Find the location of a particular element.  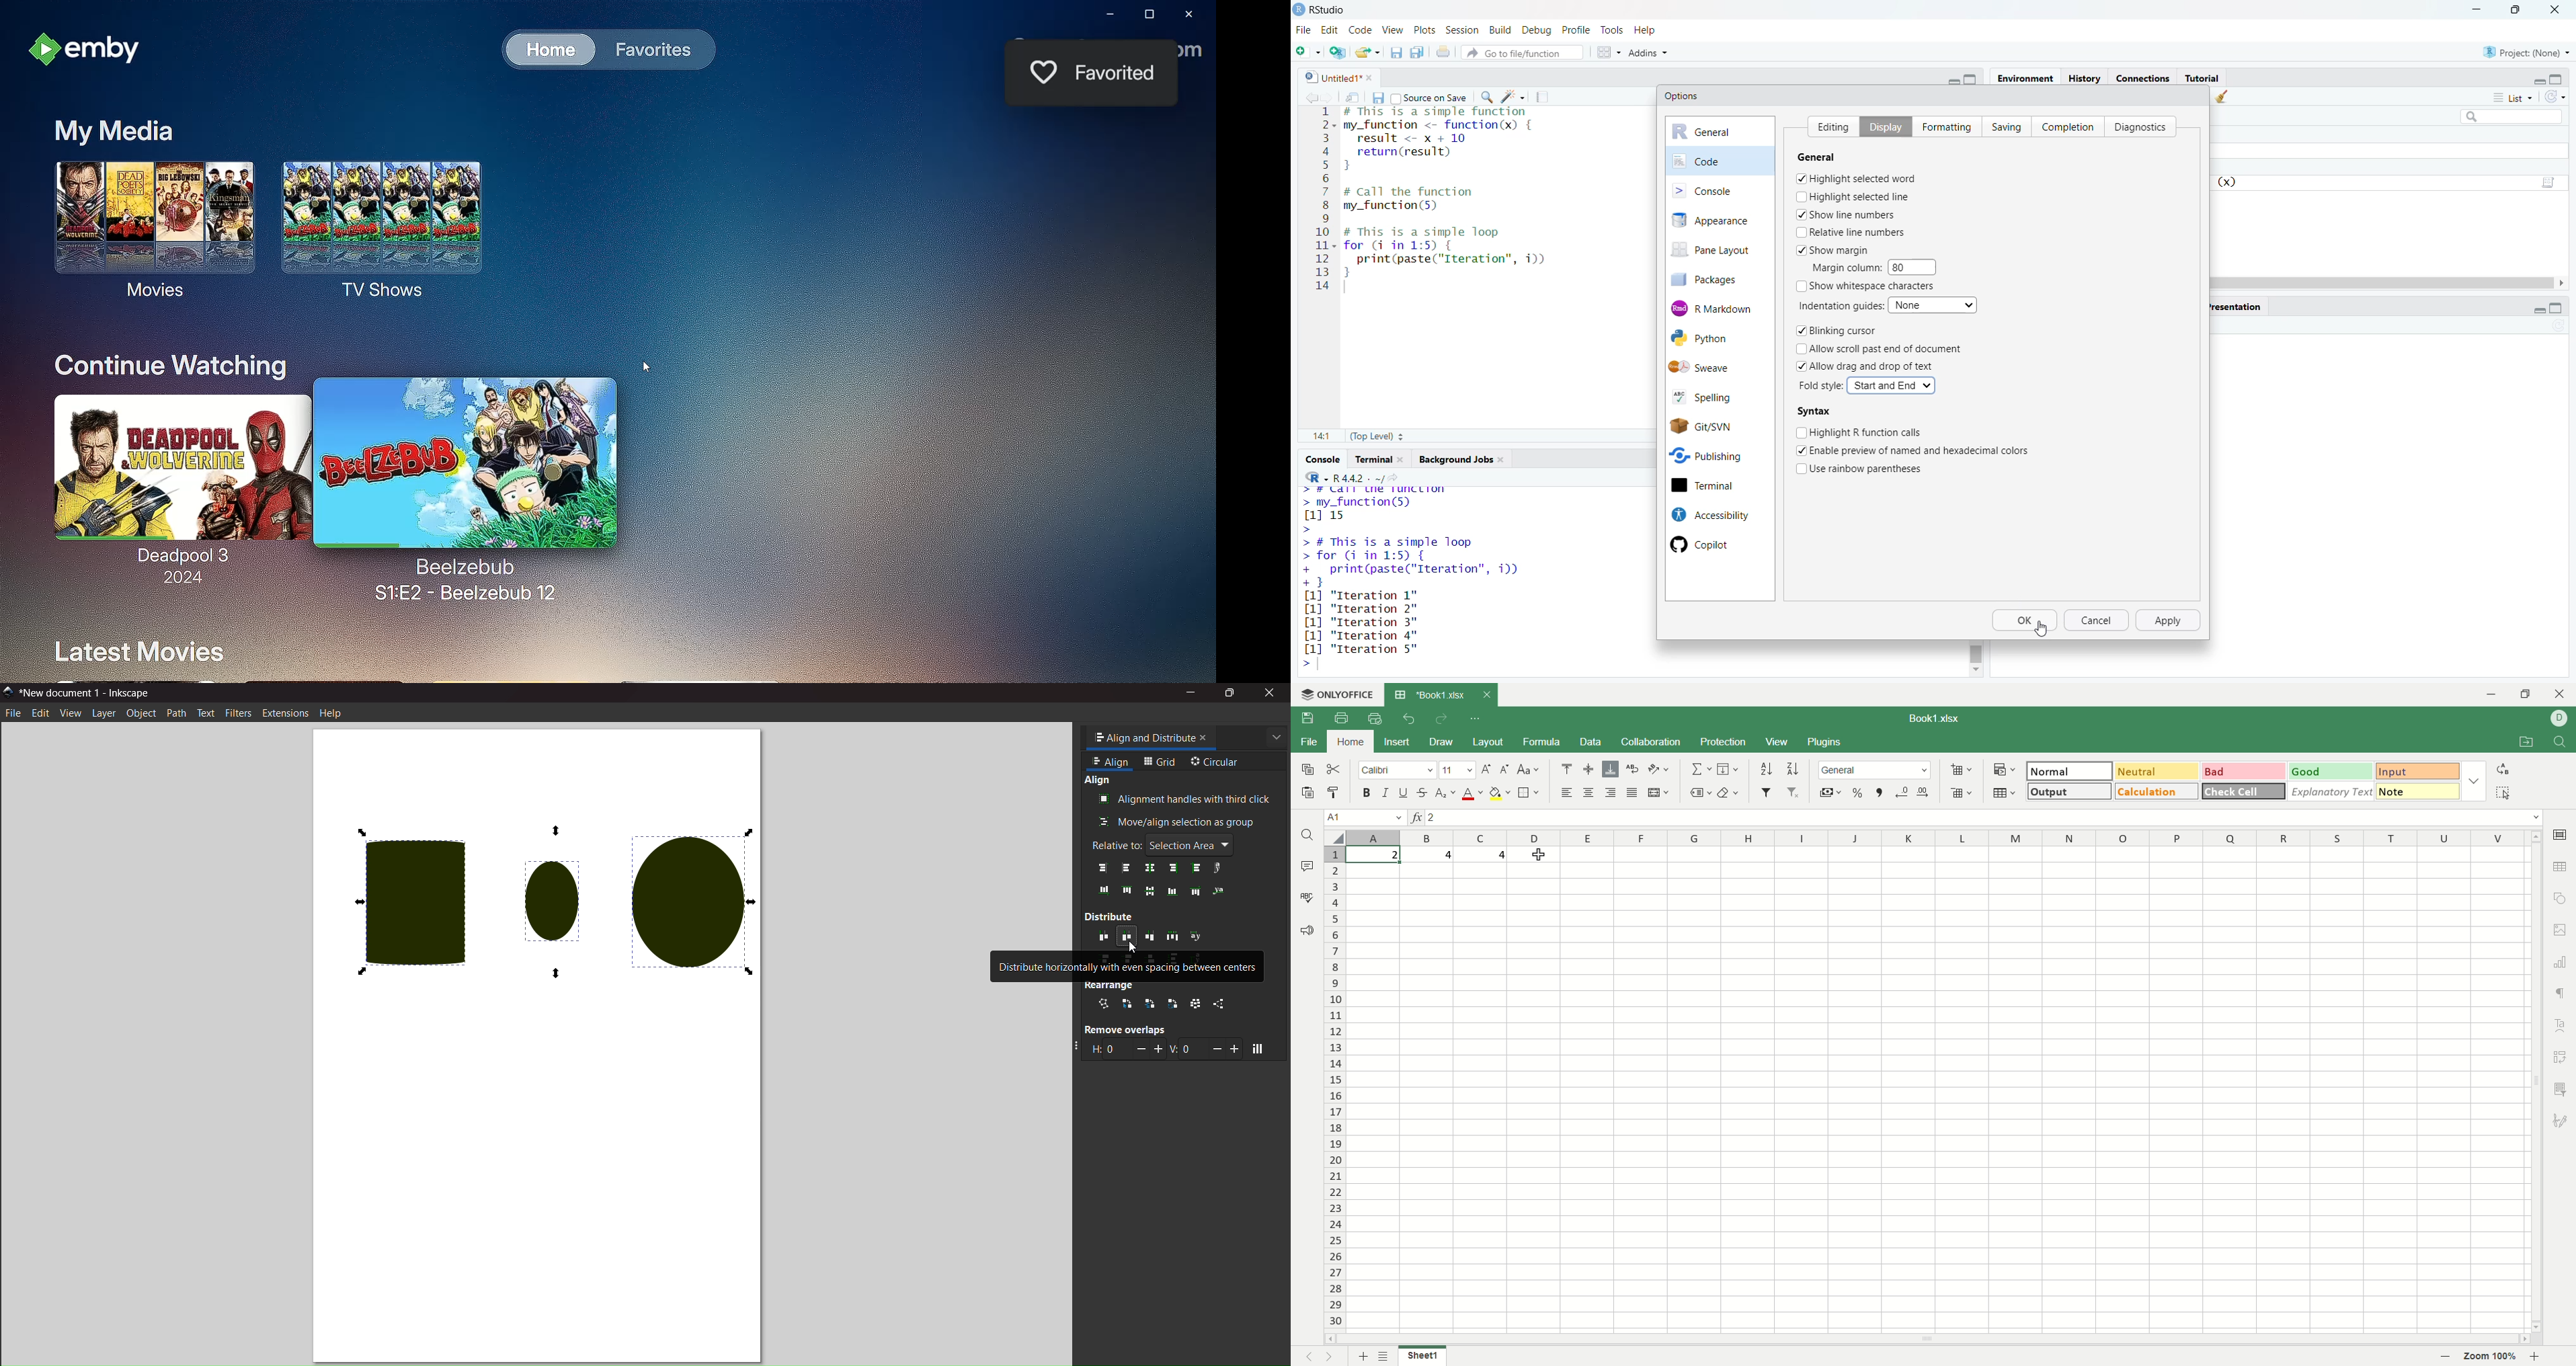

text wrap is located at coordinates (1632, 770).